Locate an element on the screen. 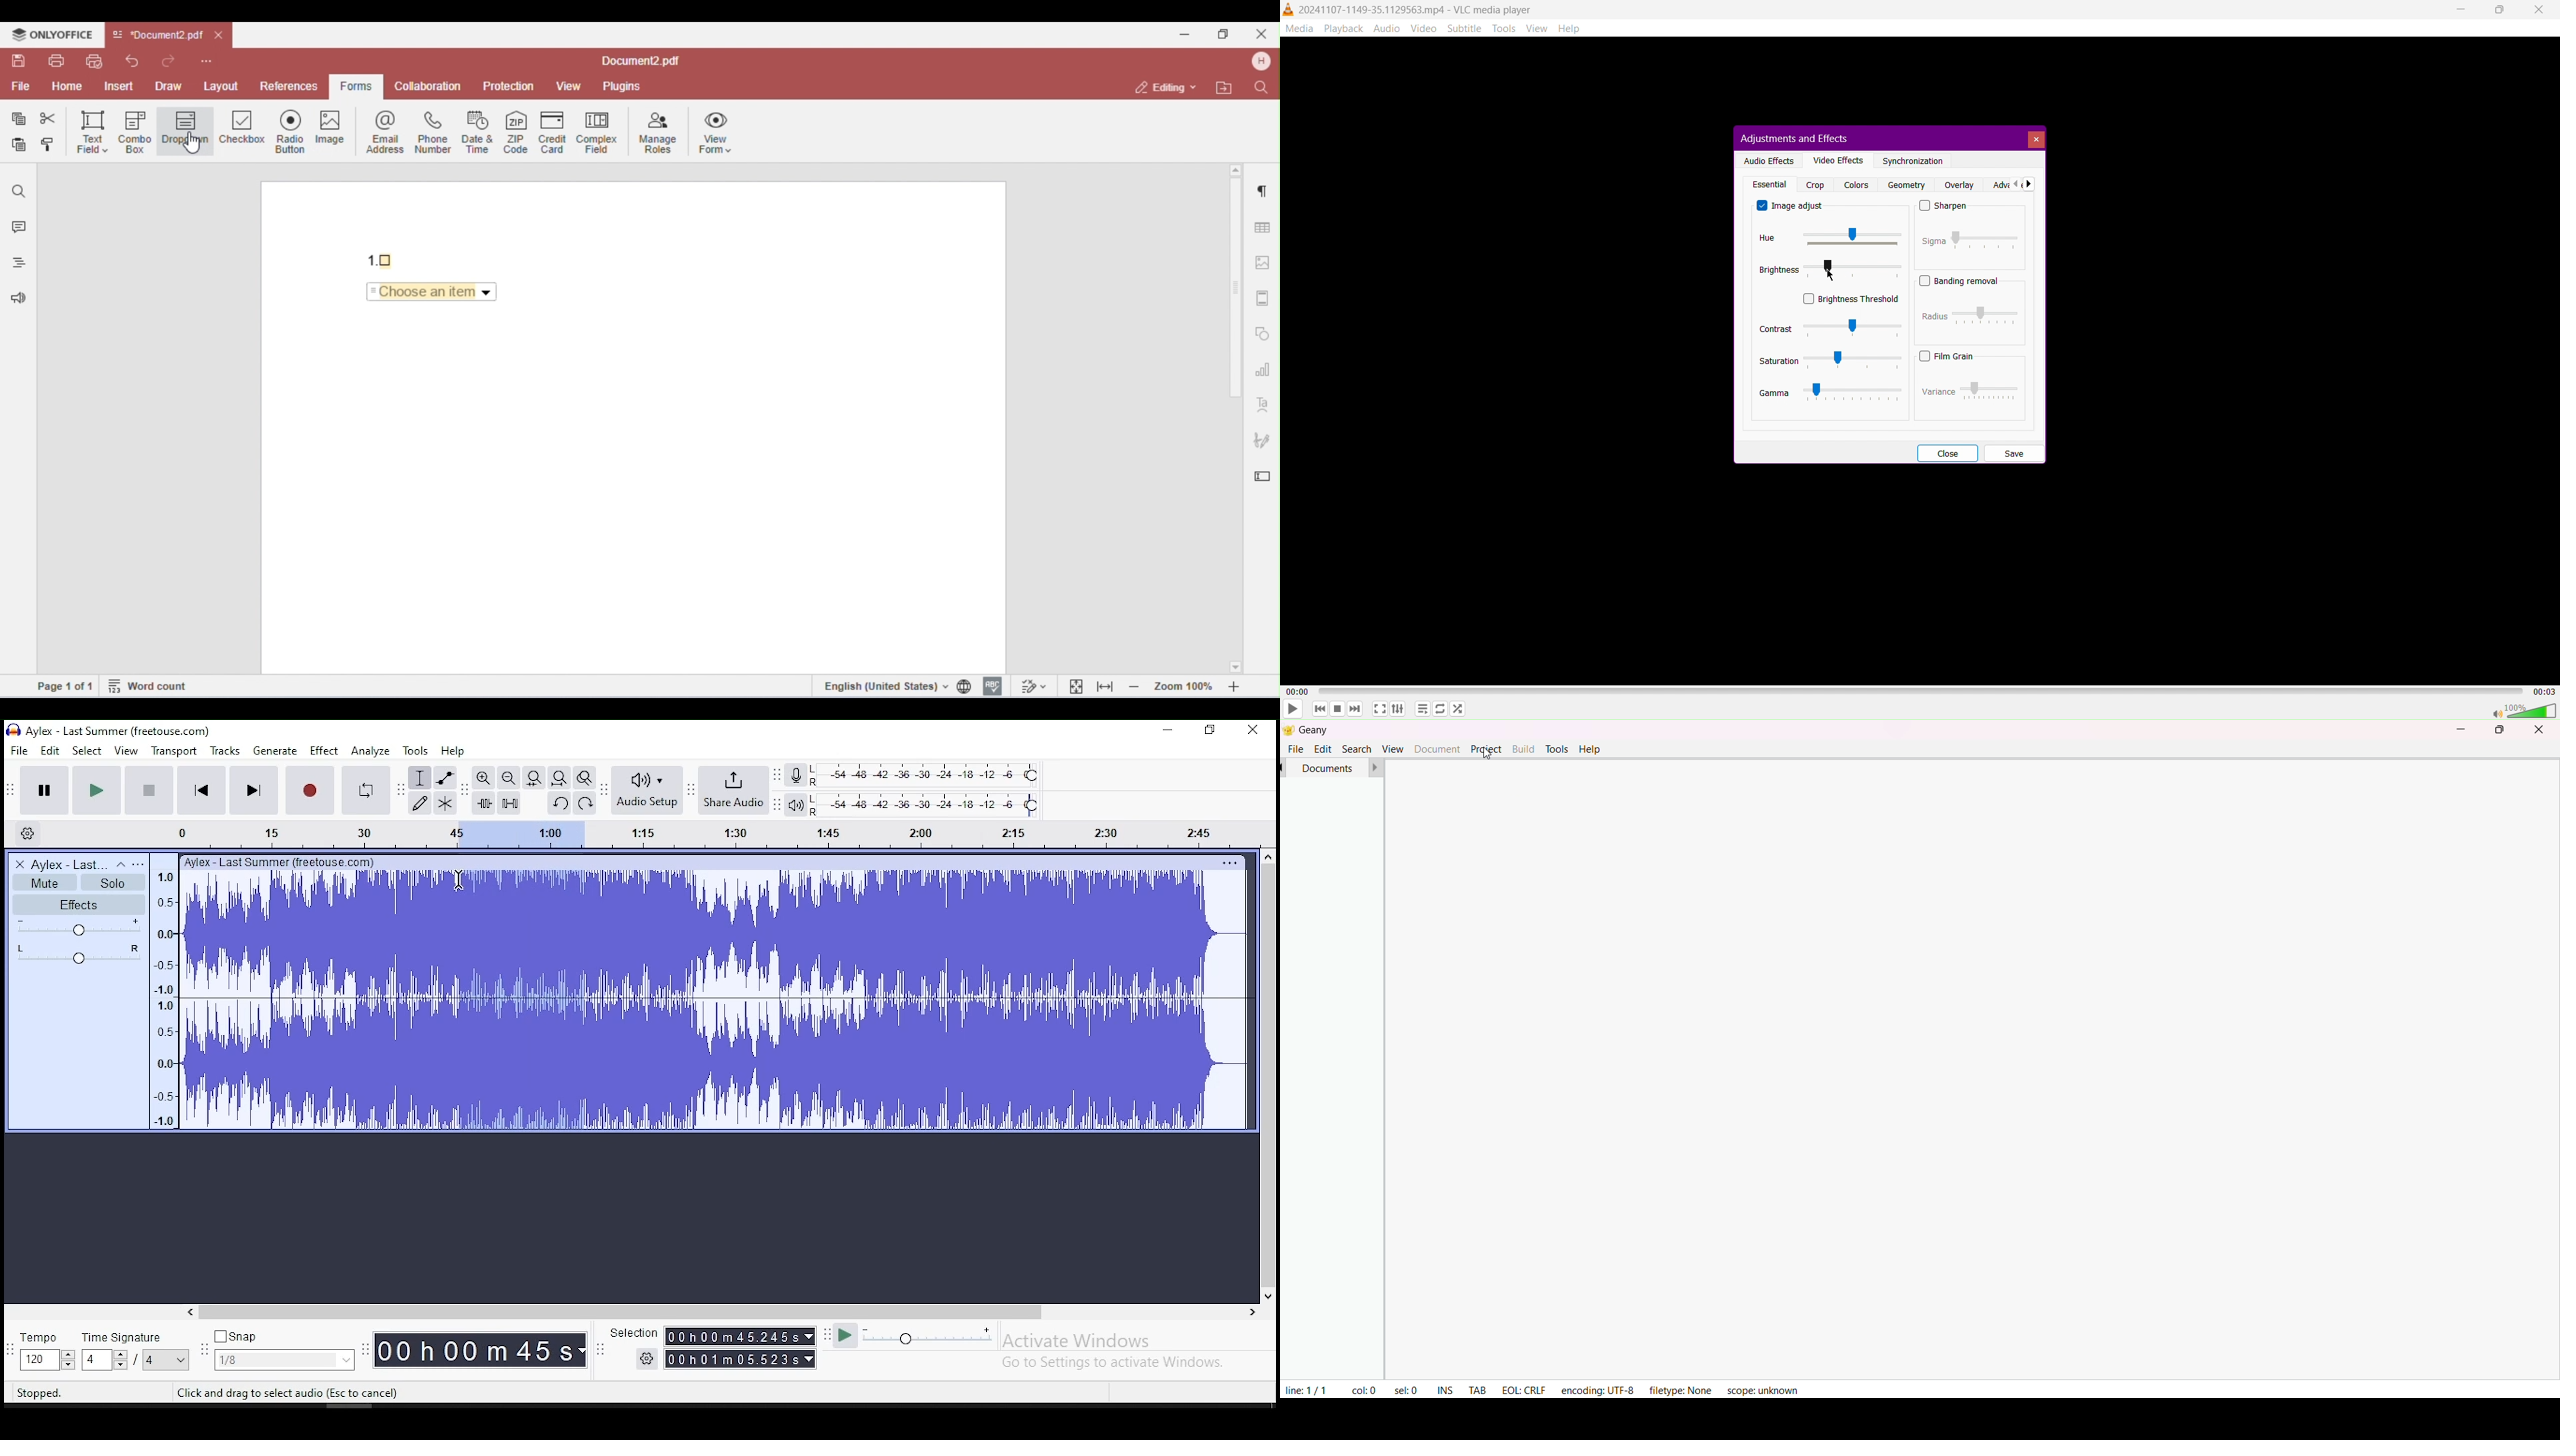 The width and height of the screenshot is (2576, 1456). file is located at coordinates (20, 750).